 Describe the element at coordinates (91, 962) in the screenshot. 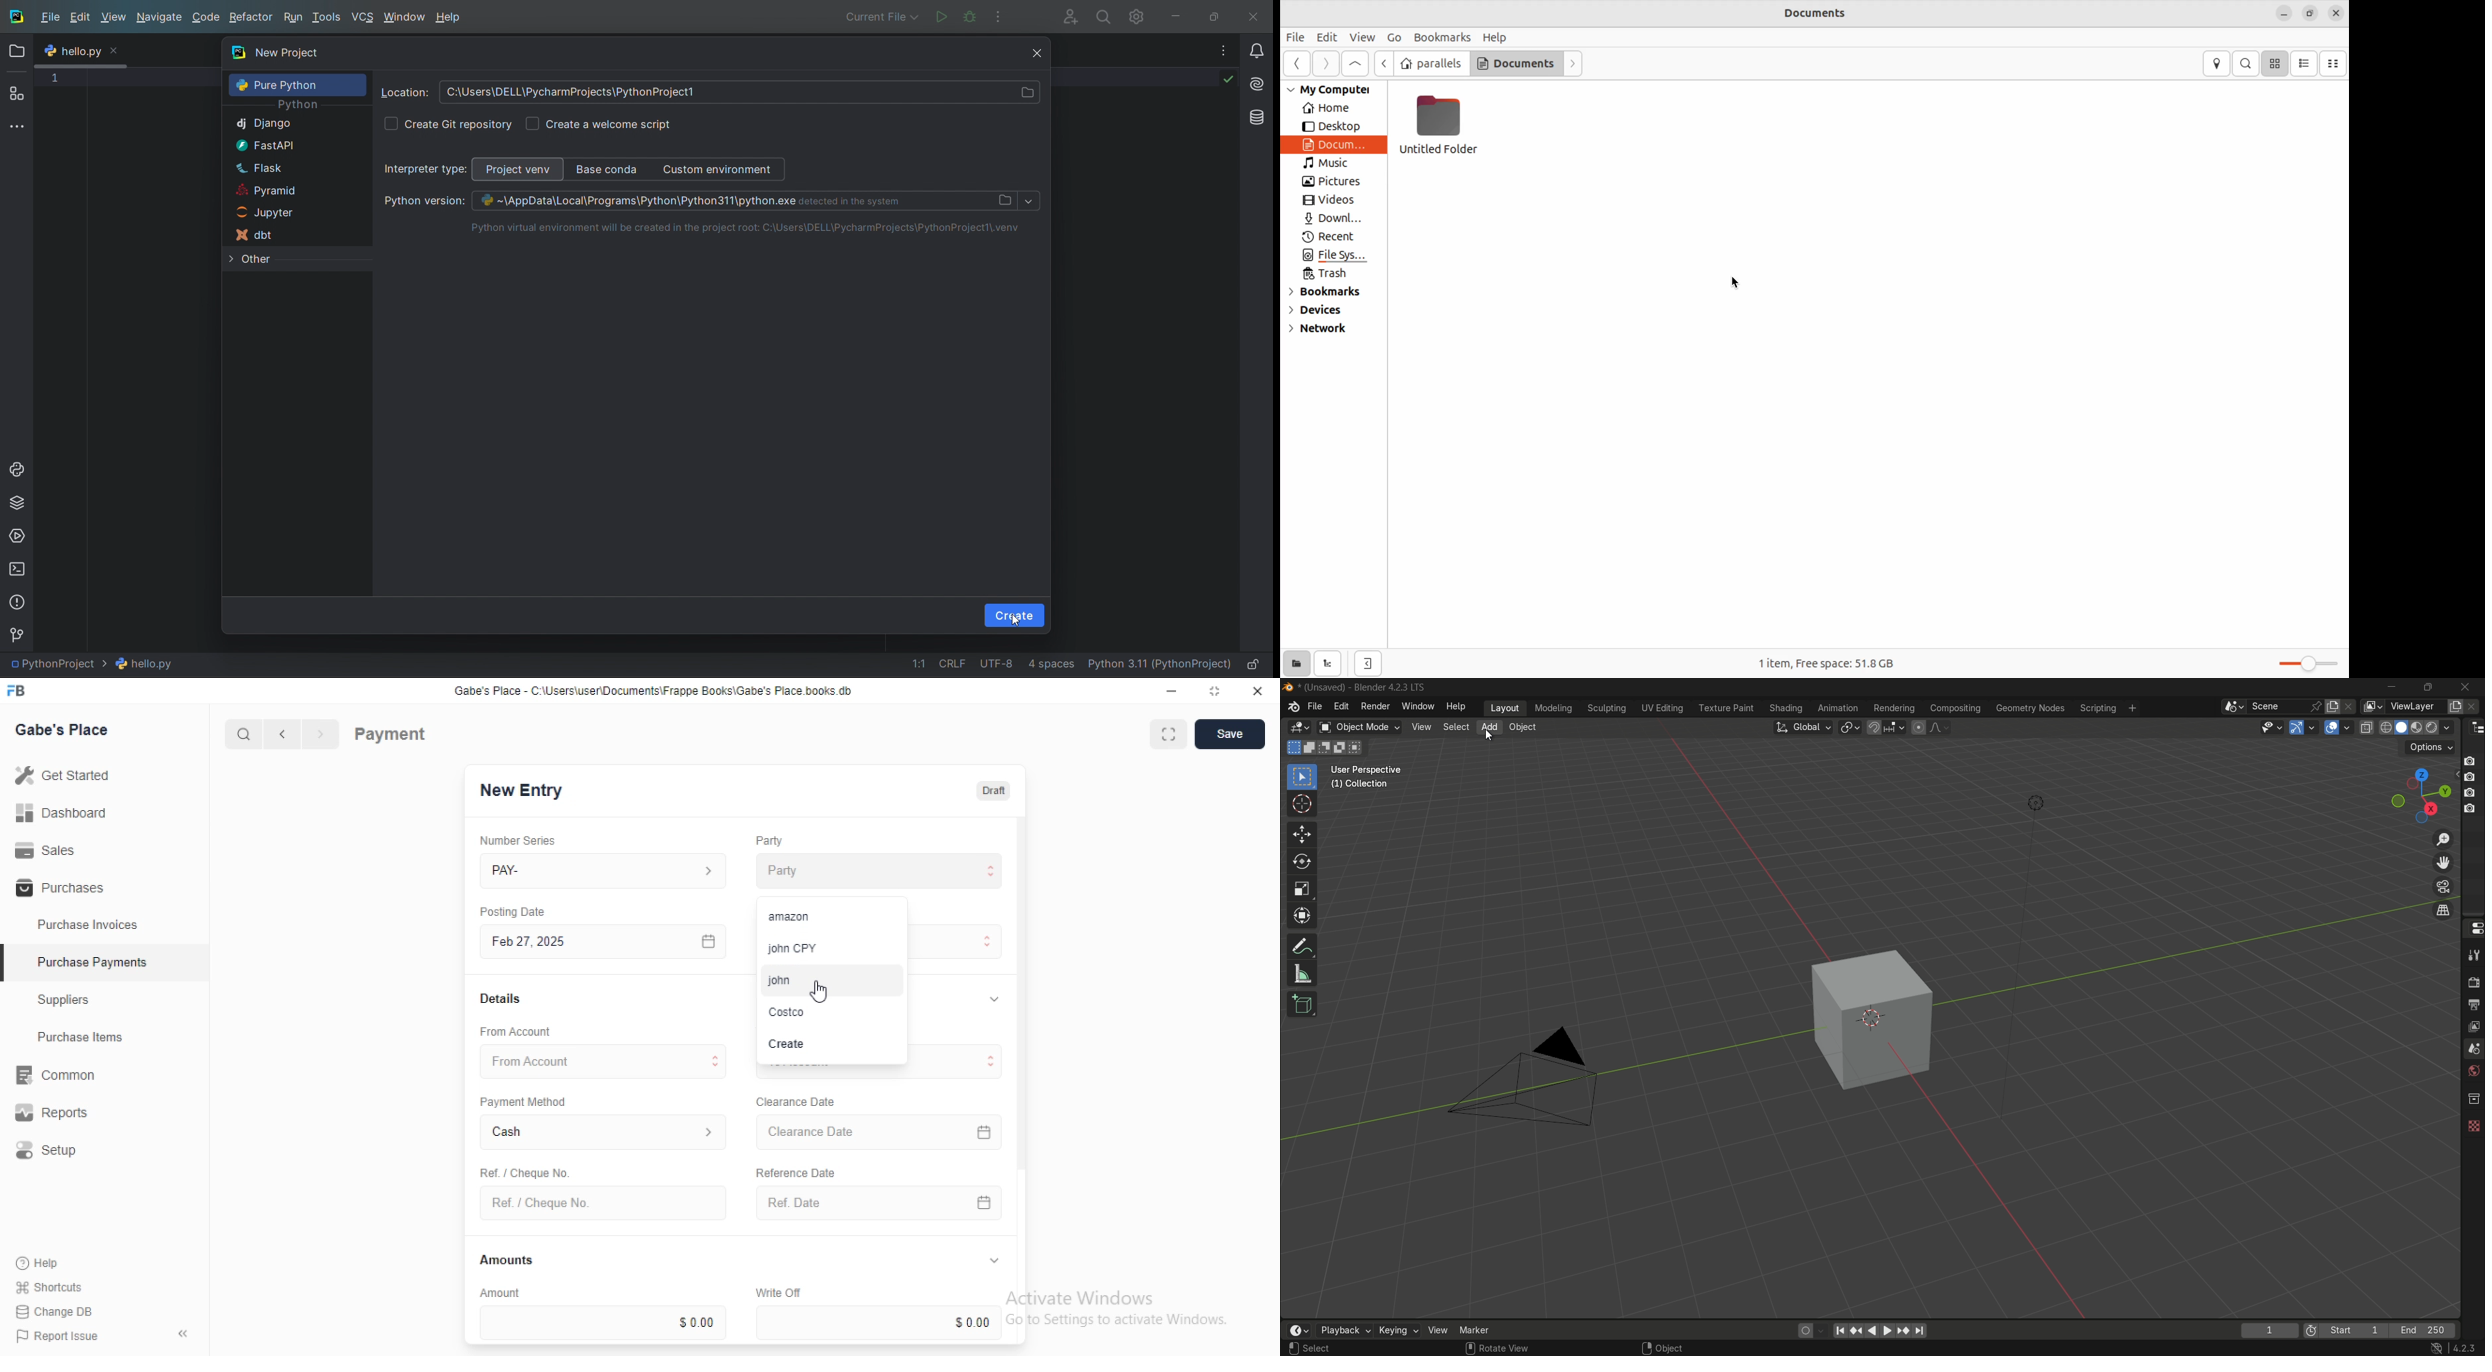

I see `Purchase Payments` at that location.